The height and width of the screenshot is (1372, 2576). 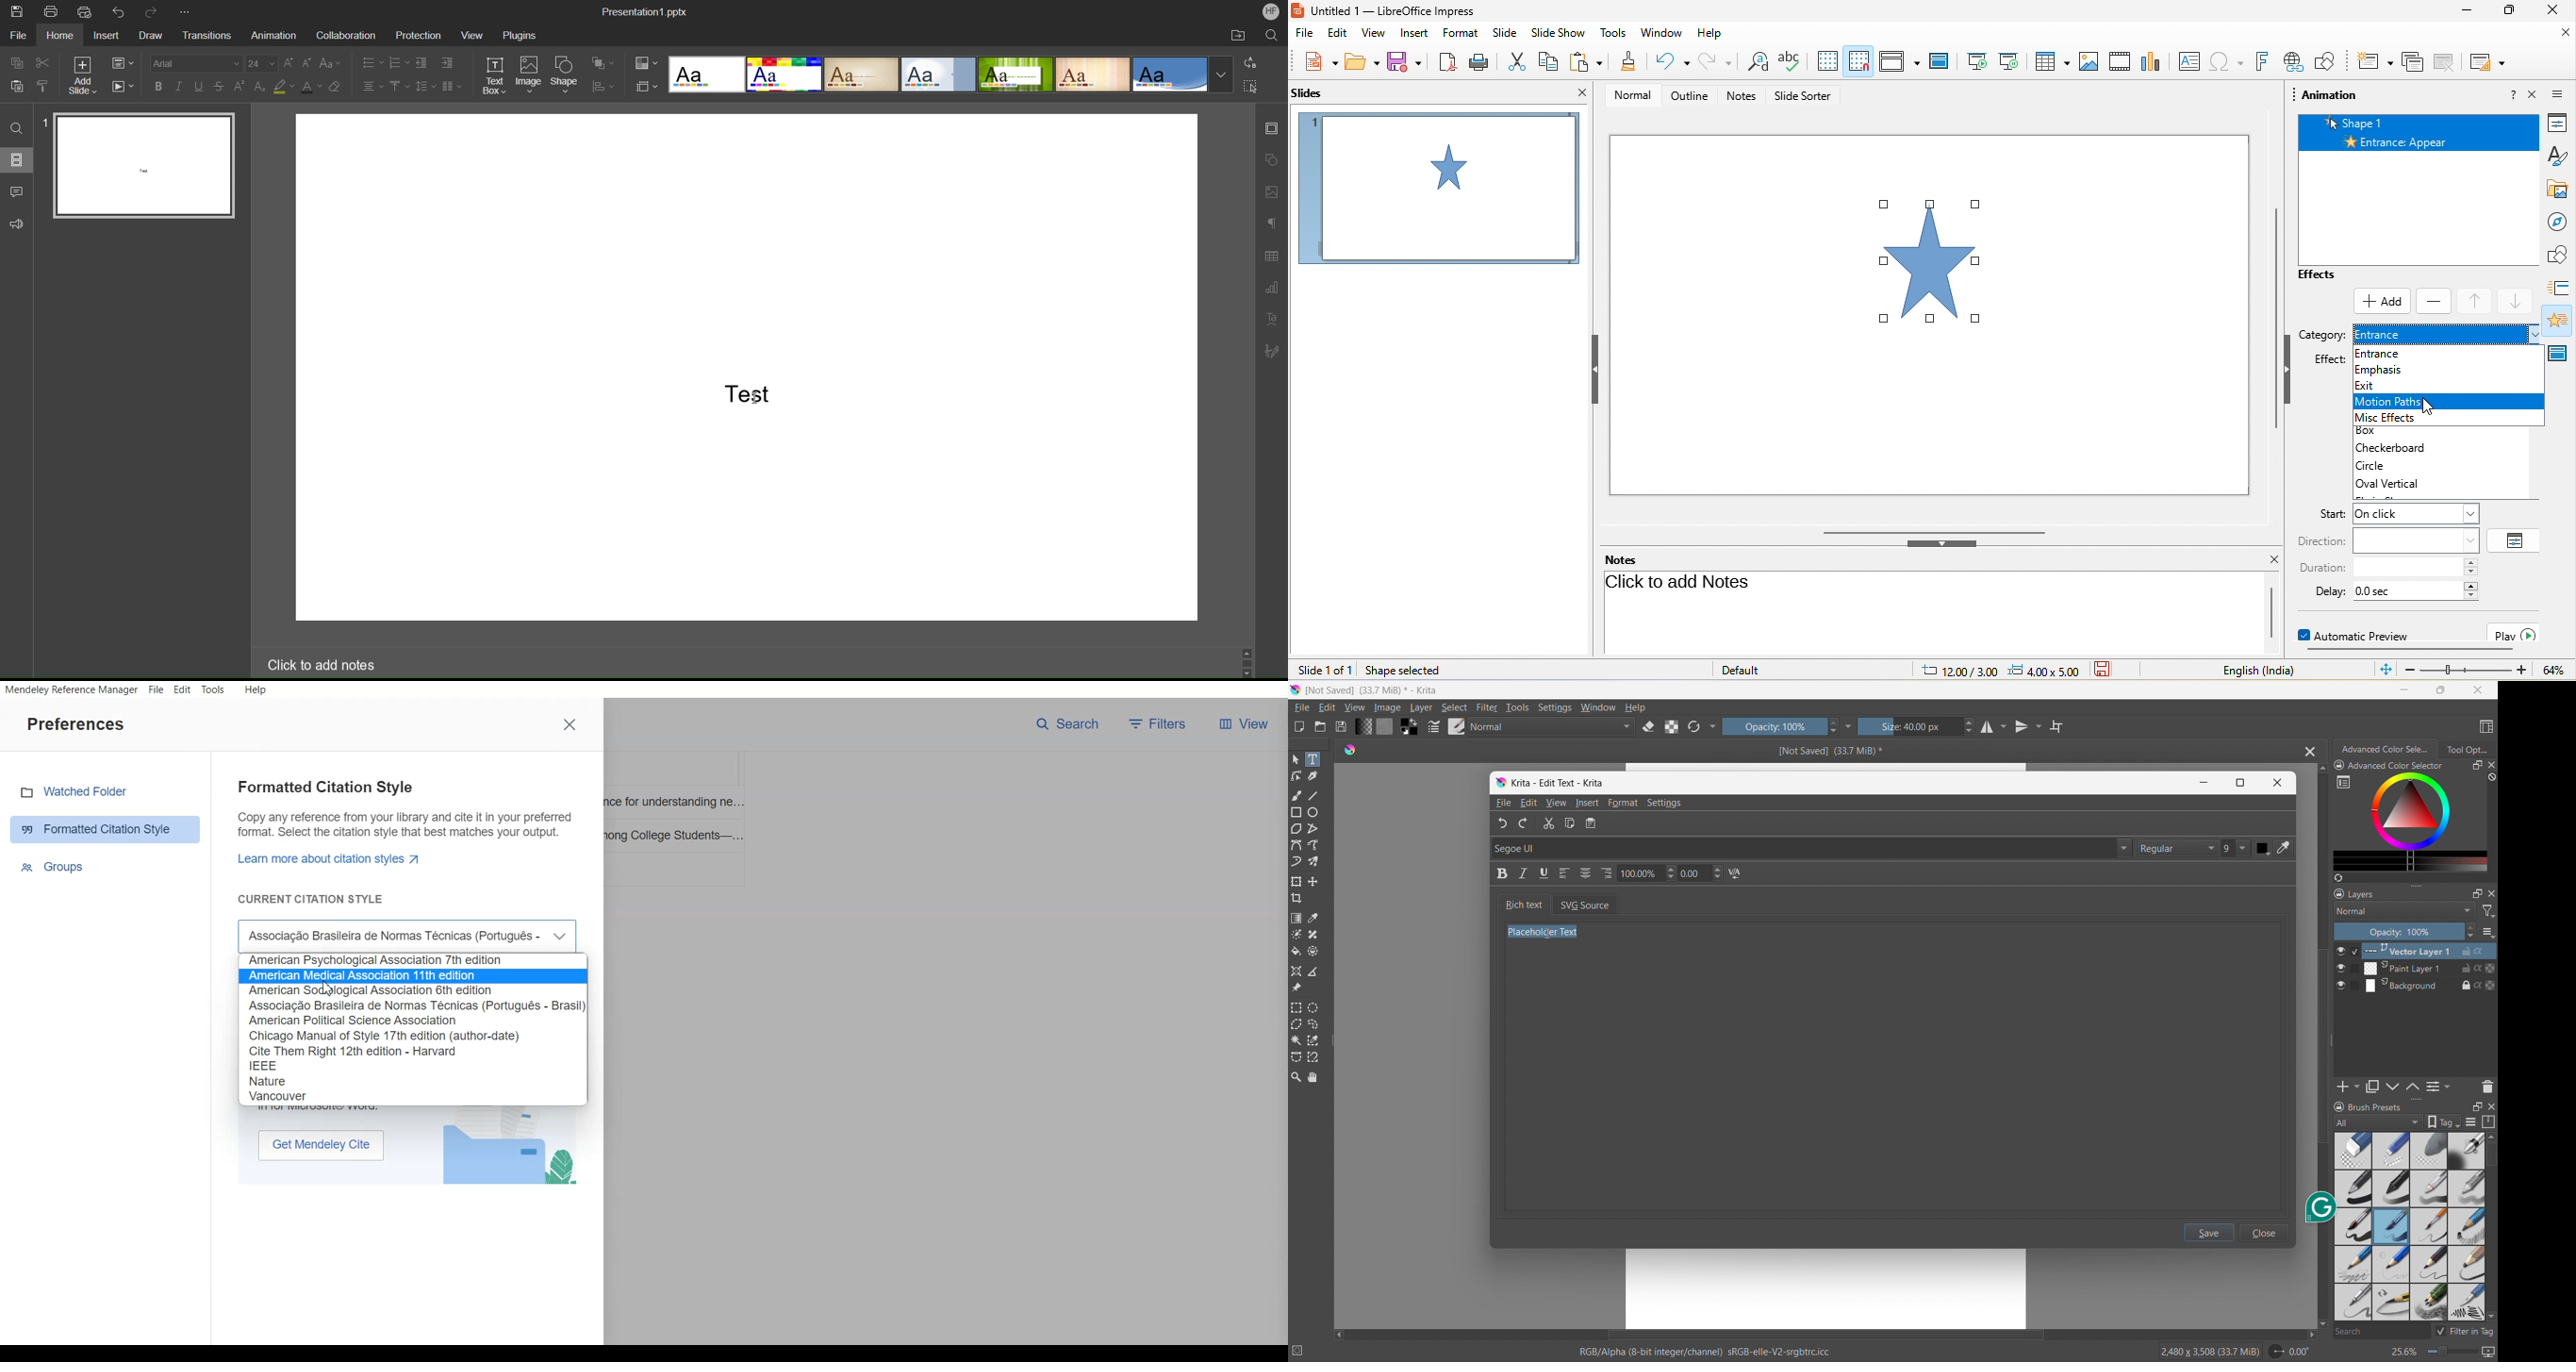 What do you see at coordinates (2467, 748) in the screenshot?
I see `tool options` at bounding box center [2467, 748].